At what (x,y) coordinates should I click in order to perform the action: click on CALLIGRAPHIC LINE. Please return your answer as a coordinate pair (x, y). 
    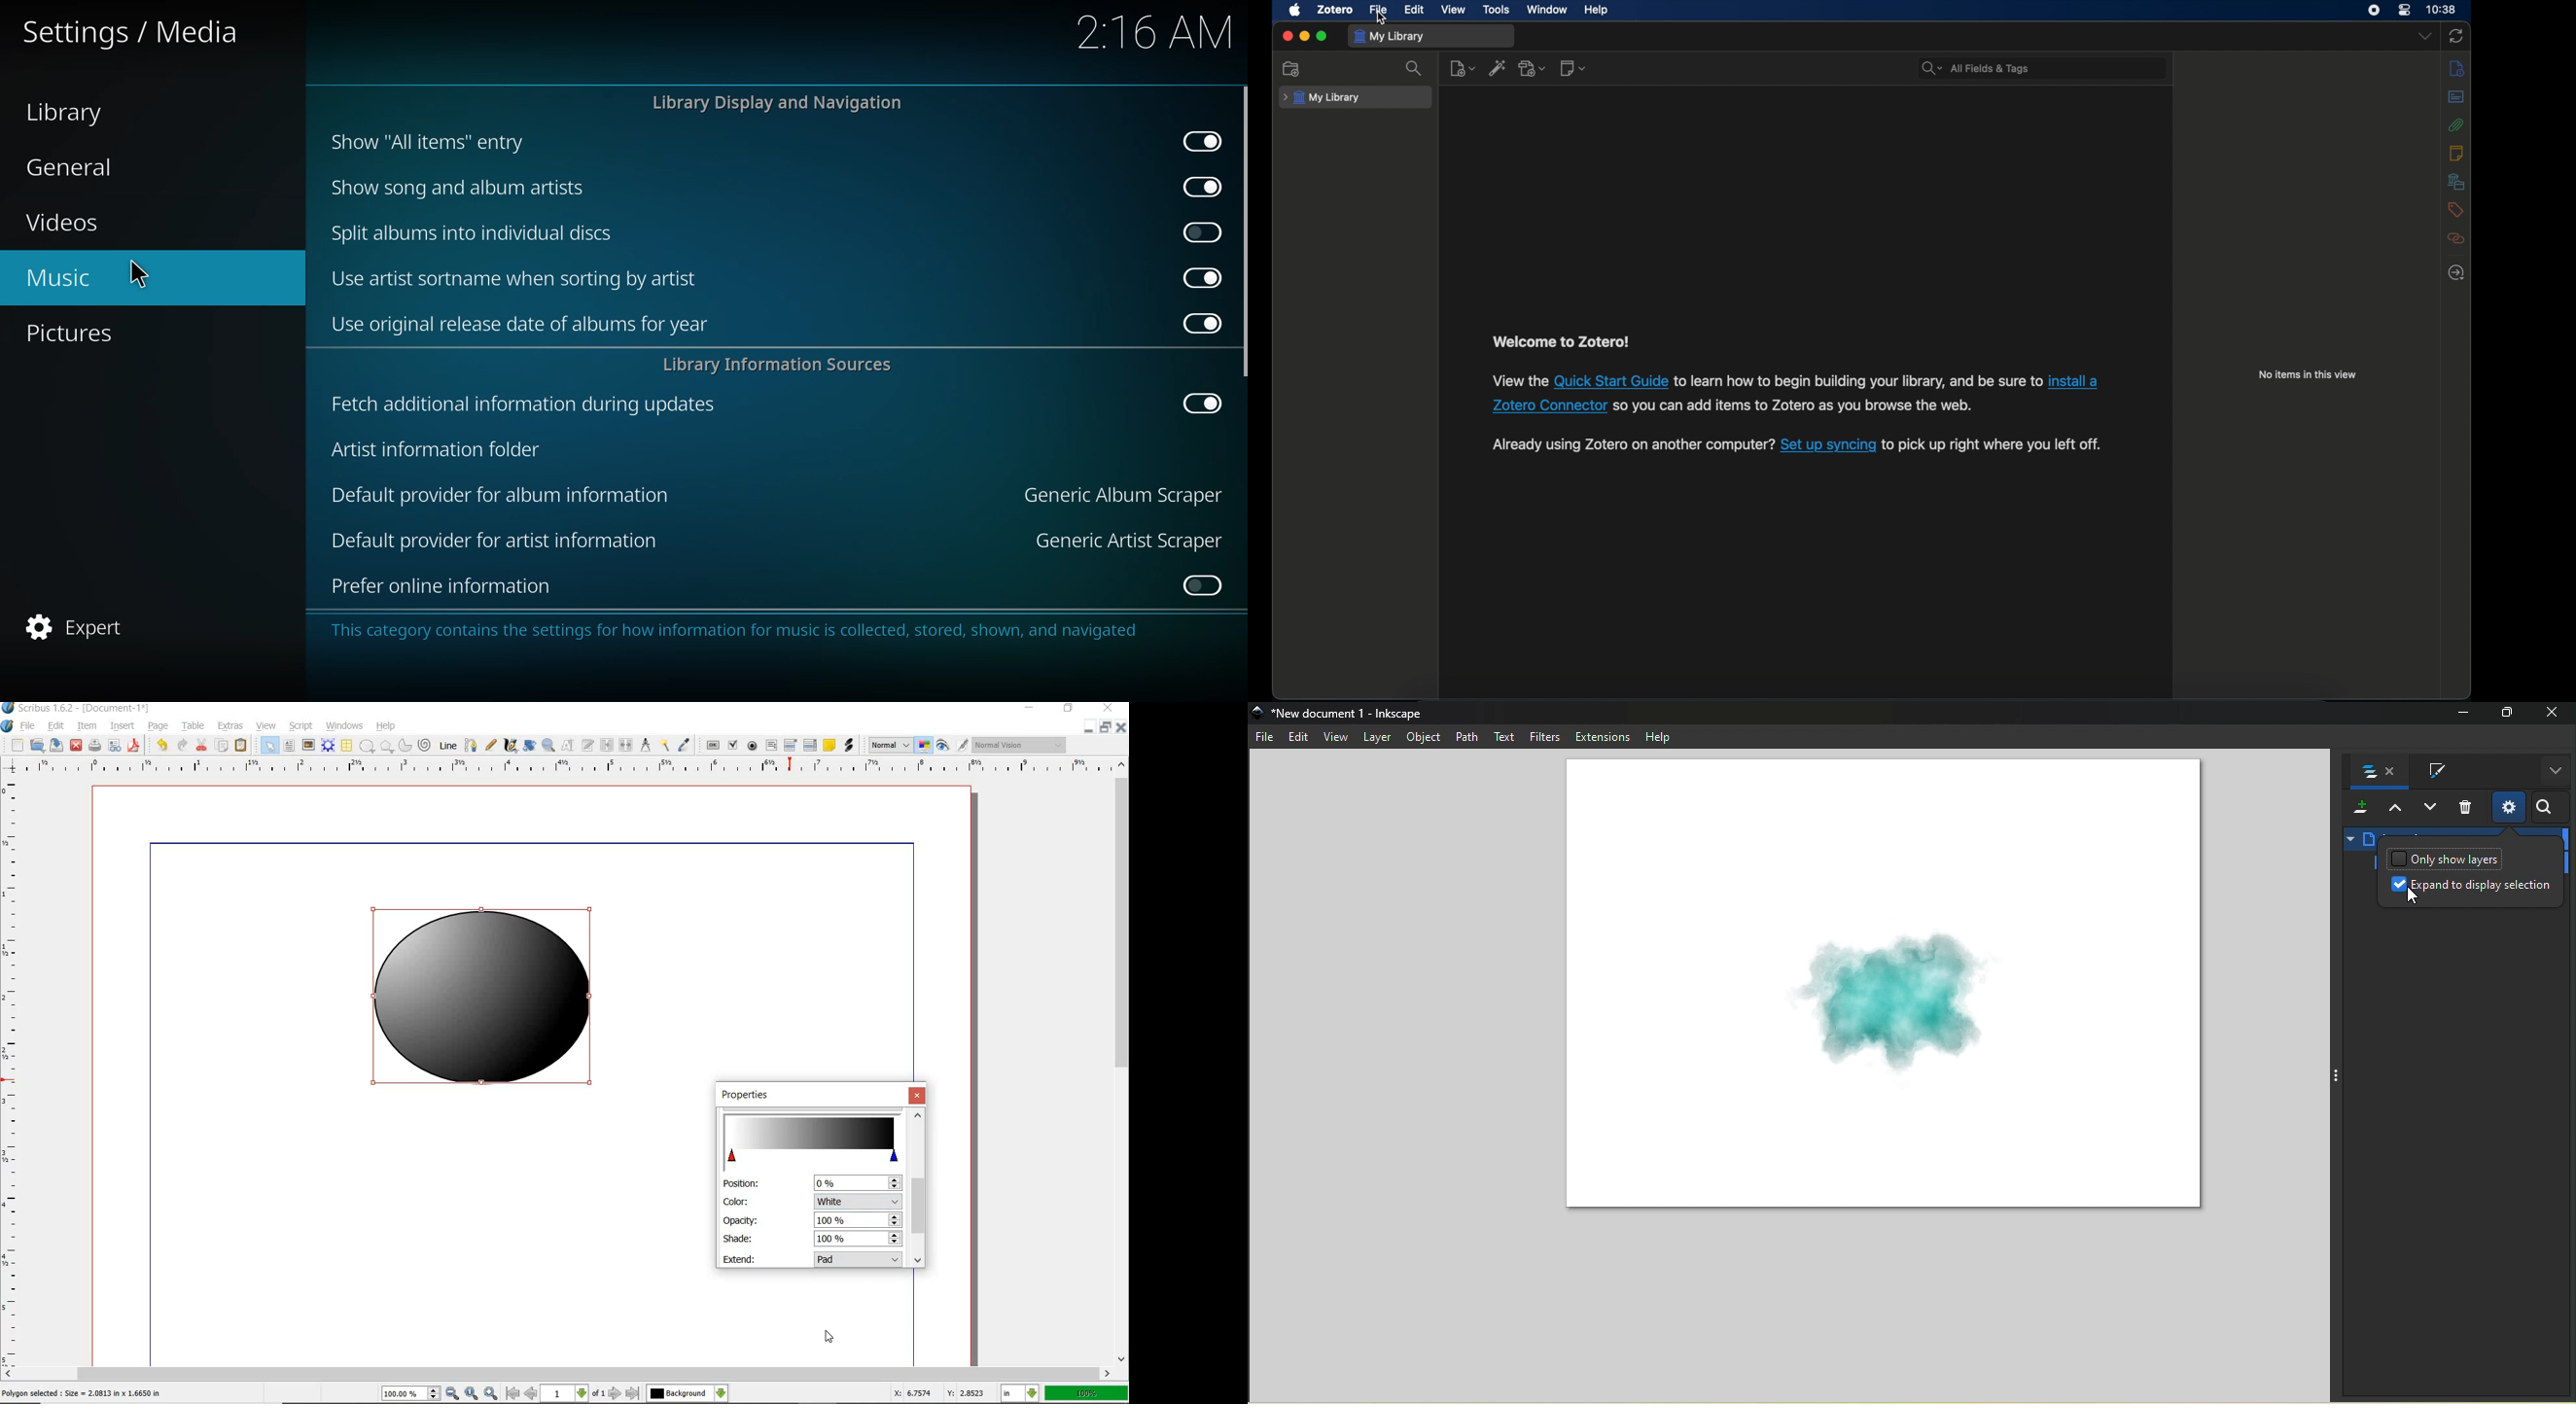
    Looking at the image, I should click on (510, 746).